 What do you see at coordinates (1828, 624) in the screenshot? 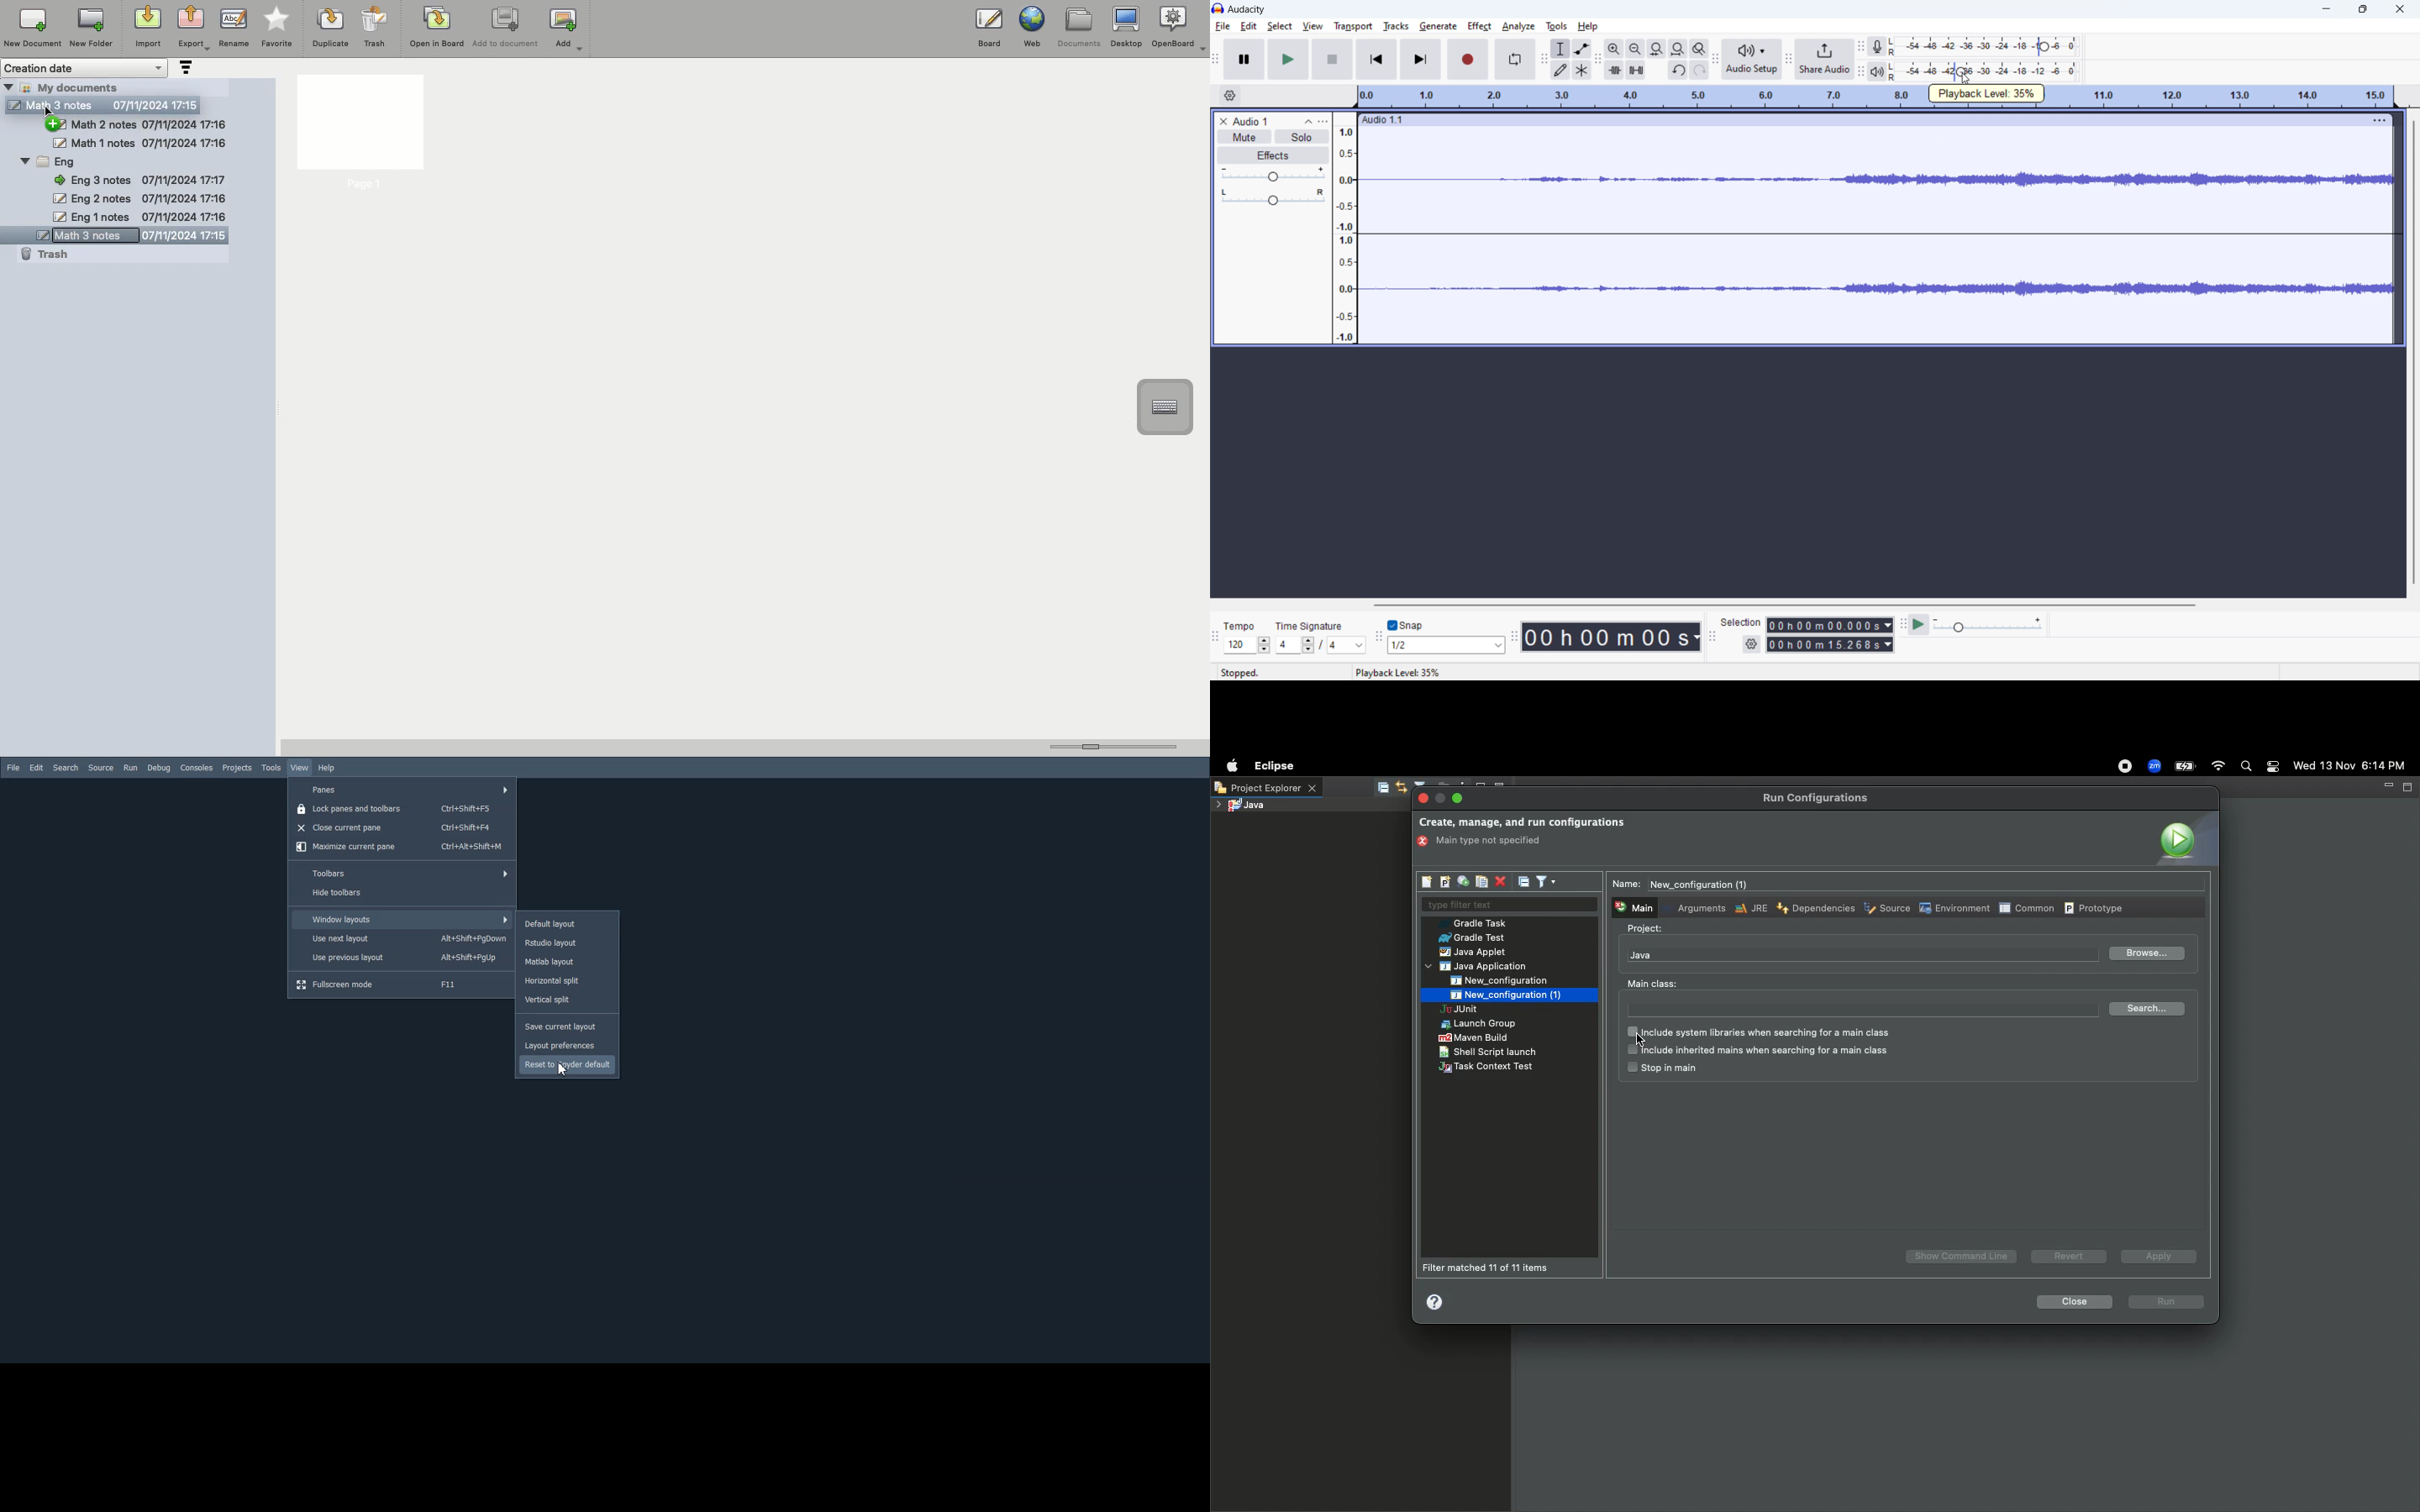
I see `start time` at bounding box center [1828, 624].